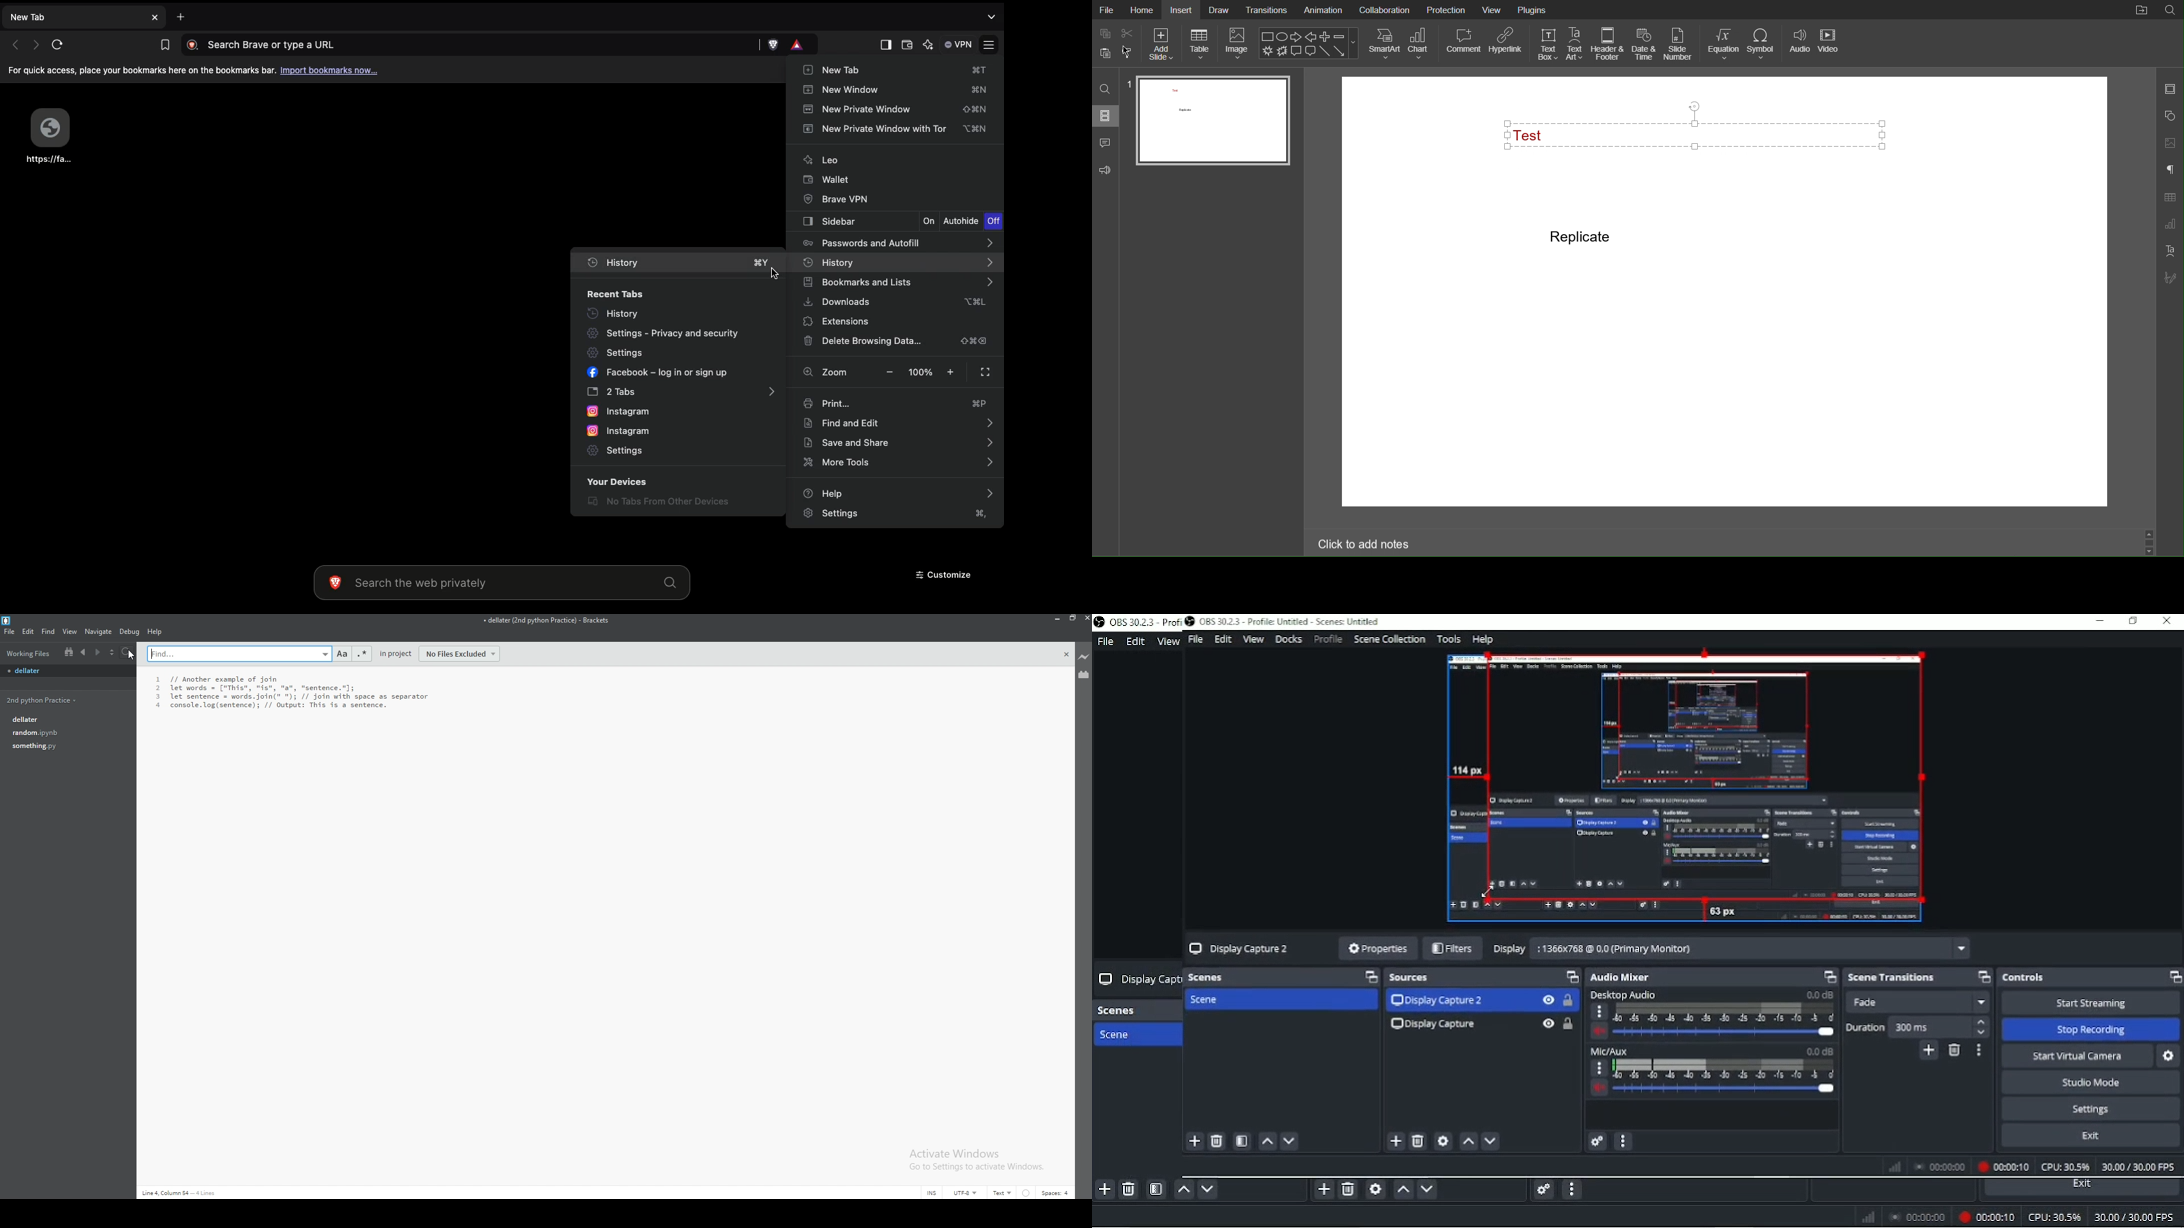 The width and height of the screenshot is (2184, 1232). What do you see at coordinates (1157, 1189) in the screenshot?
I see `Open scene filters` at bounding box center [1157, 1189].